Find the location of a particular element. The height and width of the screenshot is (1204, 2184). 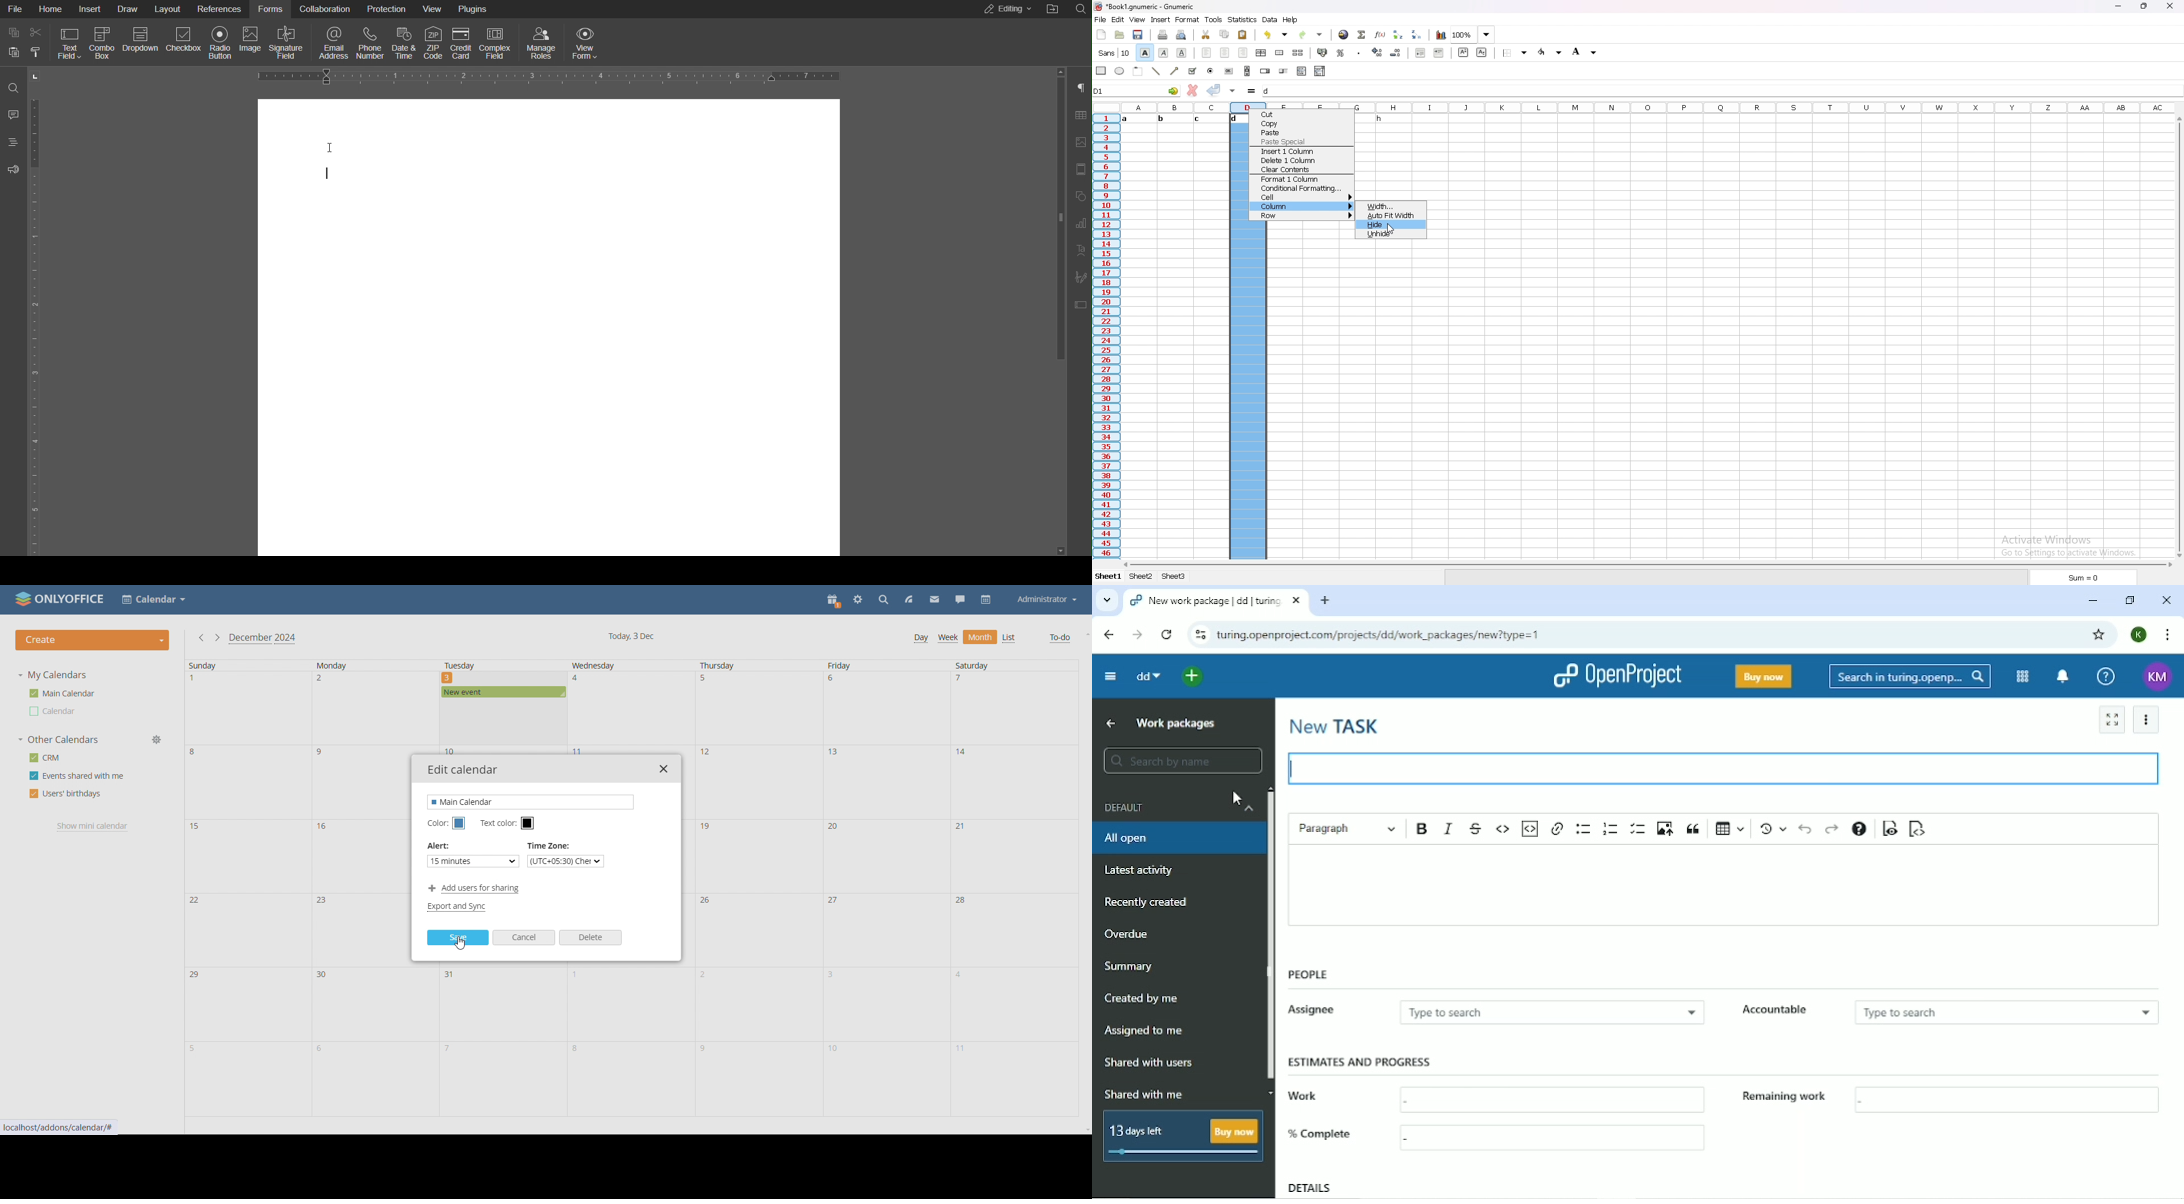

Header and Footer is located at coordinates (1079, 170).